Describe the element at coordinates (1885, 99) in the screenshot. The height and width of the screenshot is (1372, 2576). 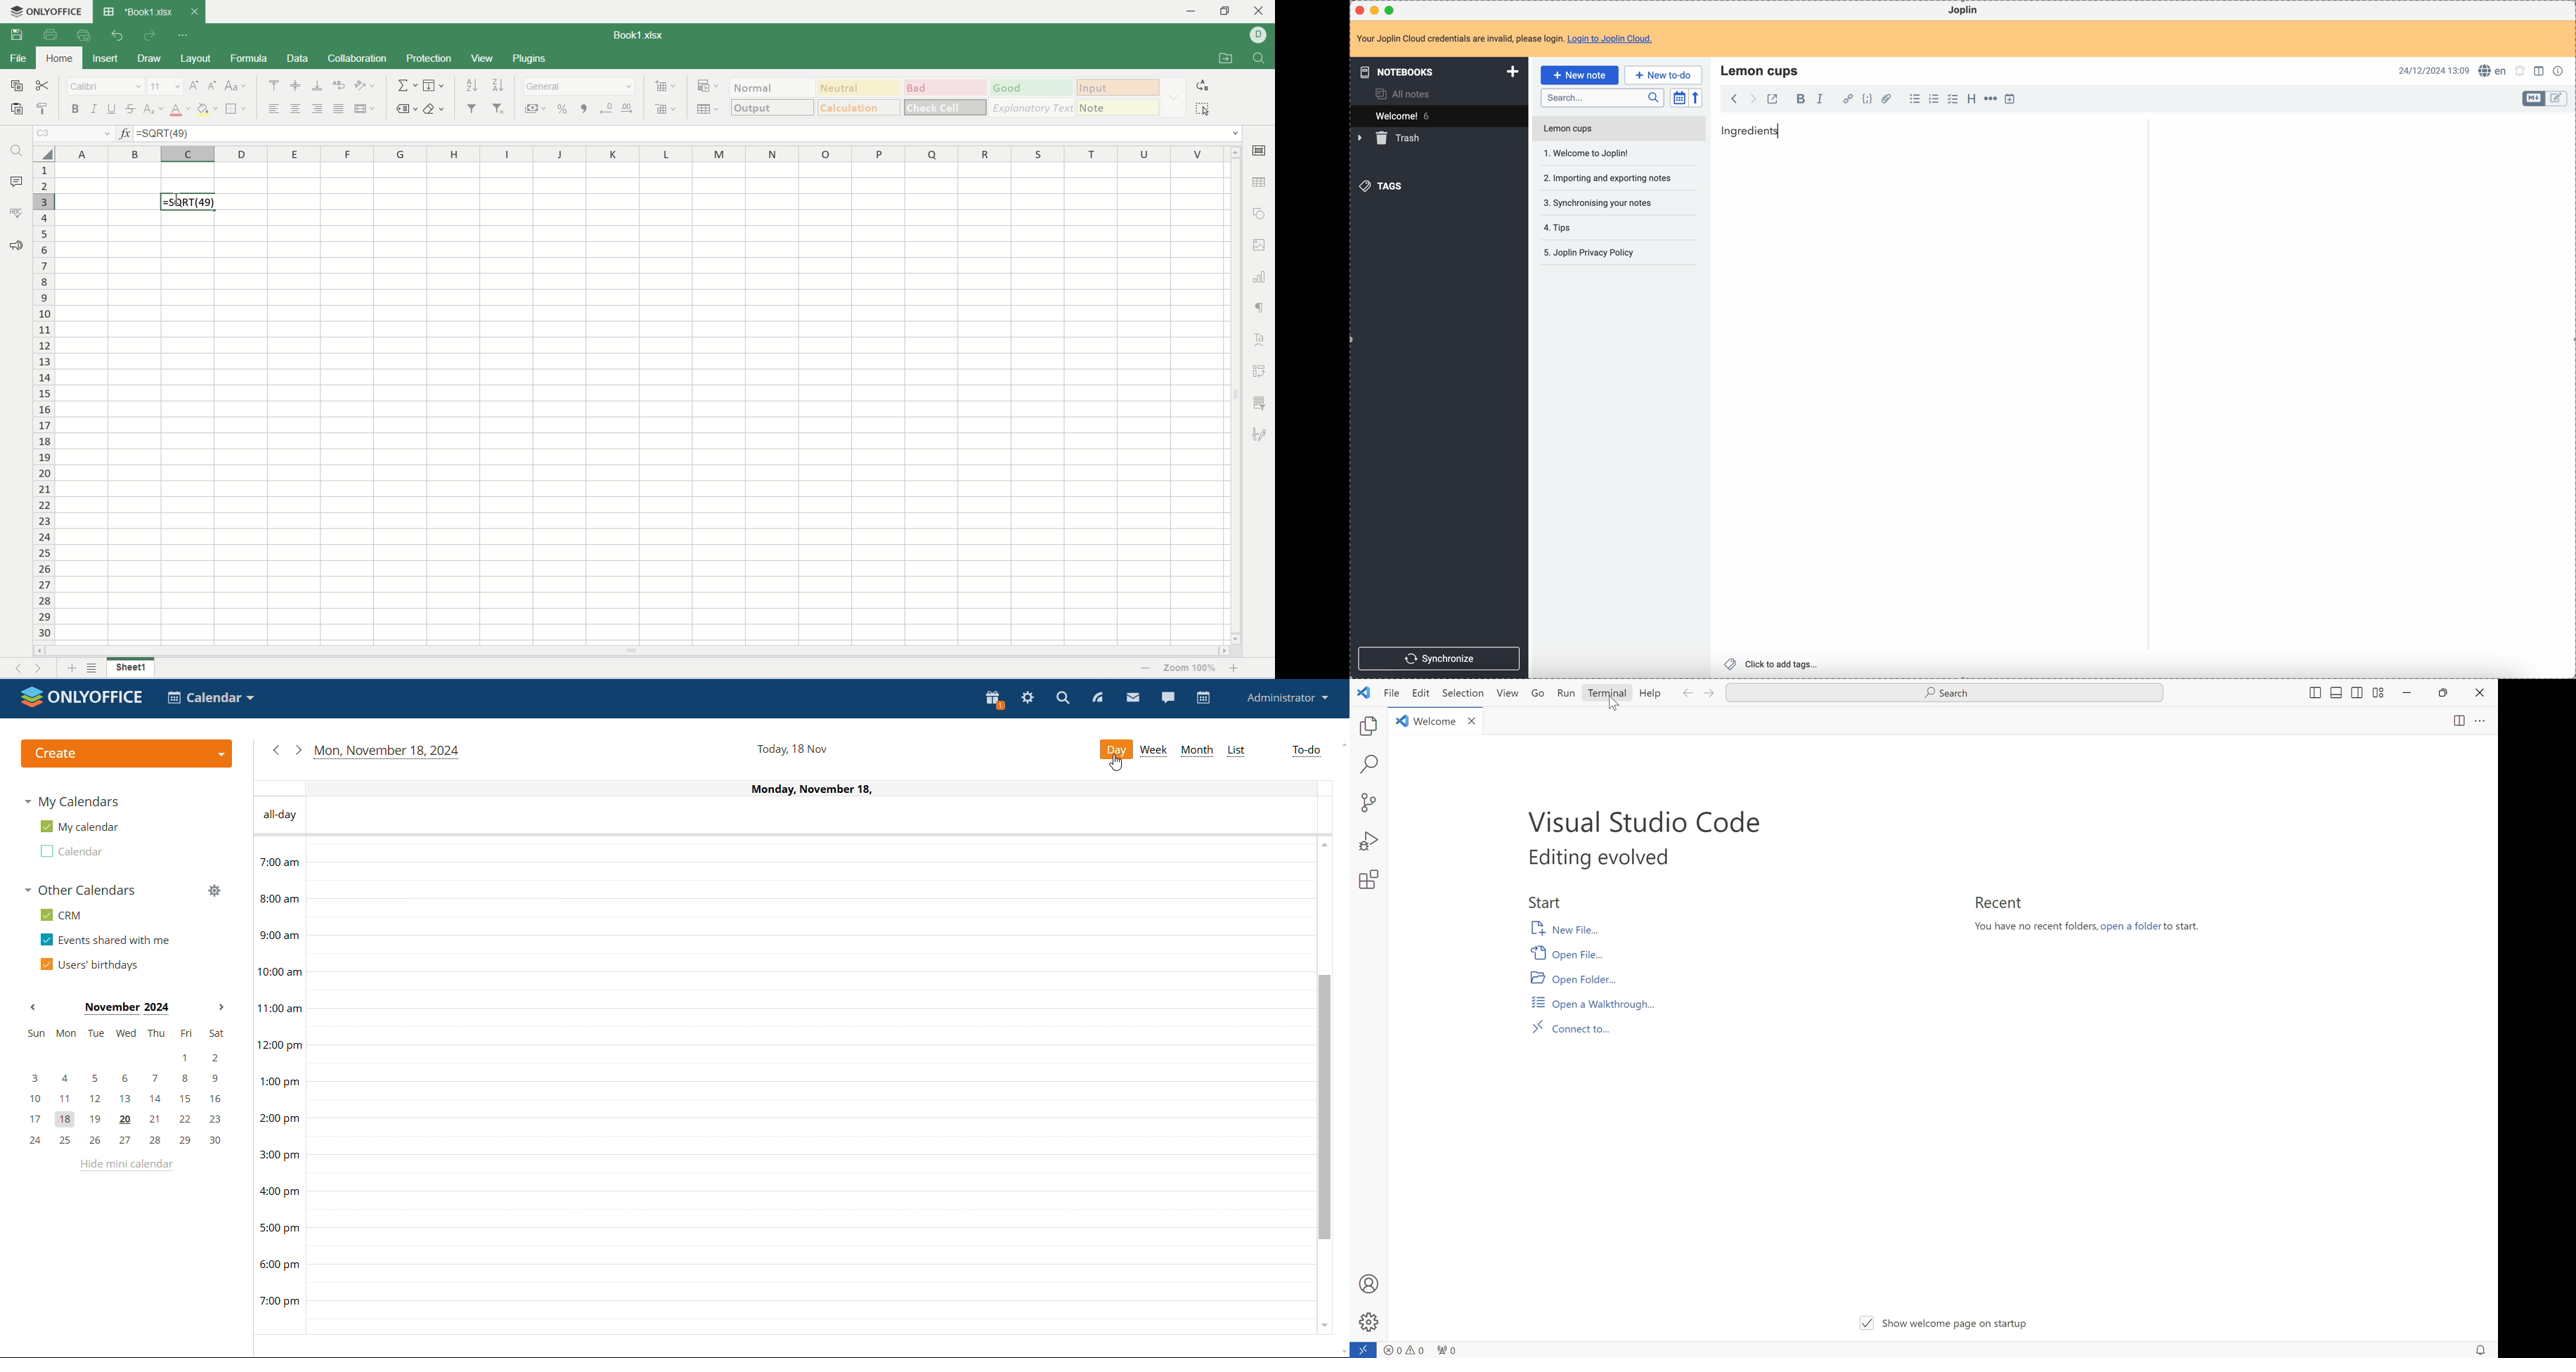
I see `attach file` at that location.